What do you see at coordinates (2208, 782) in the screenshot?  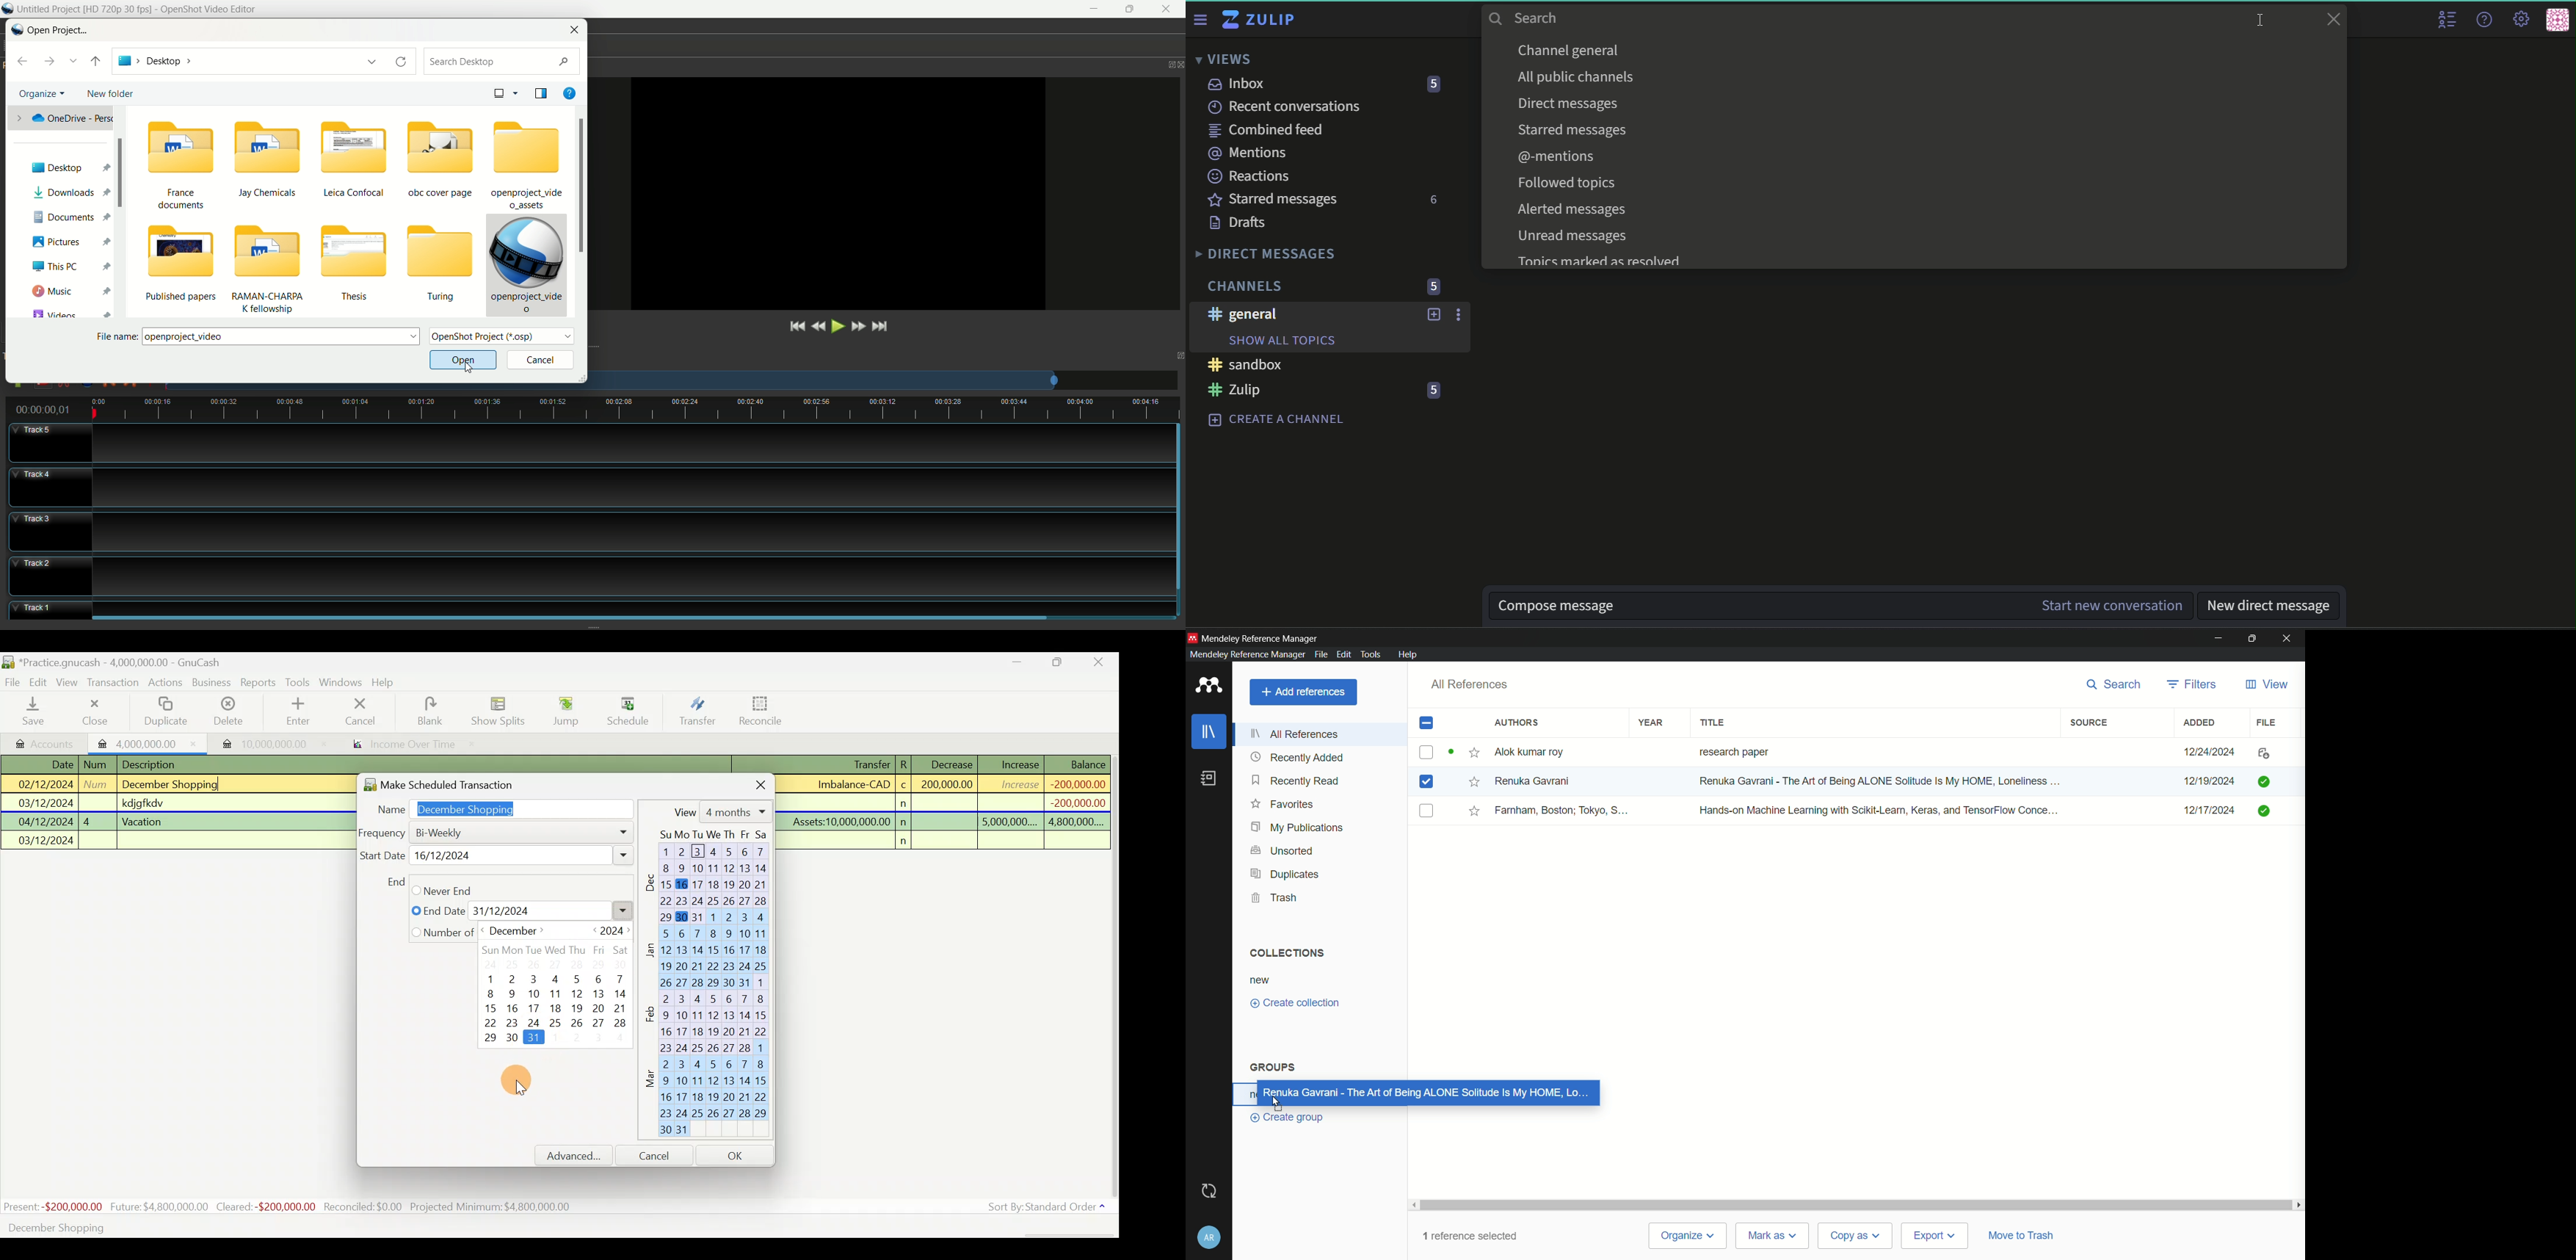 I see `Date` at bounding box center [2208, 782].